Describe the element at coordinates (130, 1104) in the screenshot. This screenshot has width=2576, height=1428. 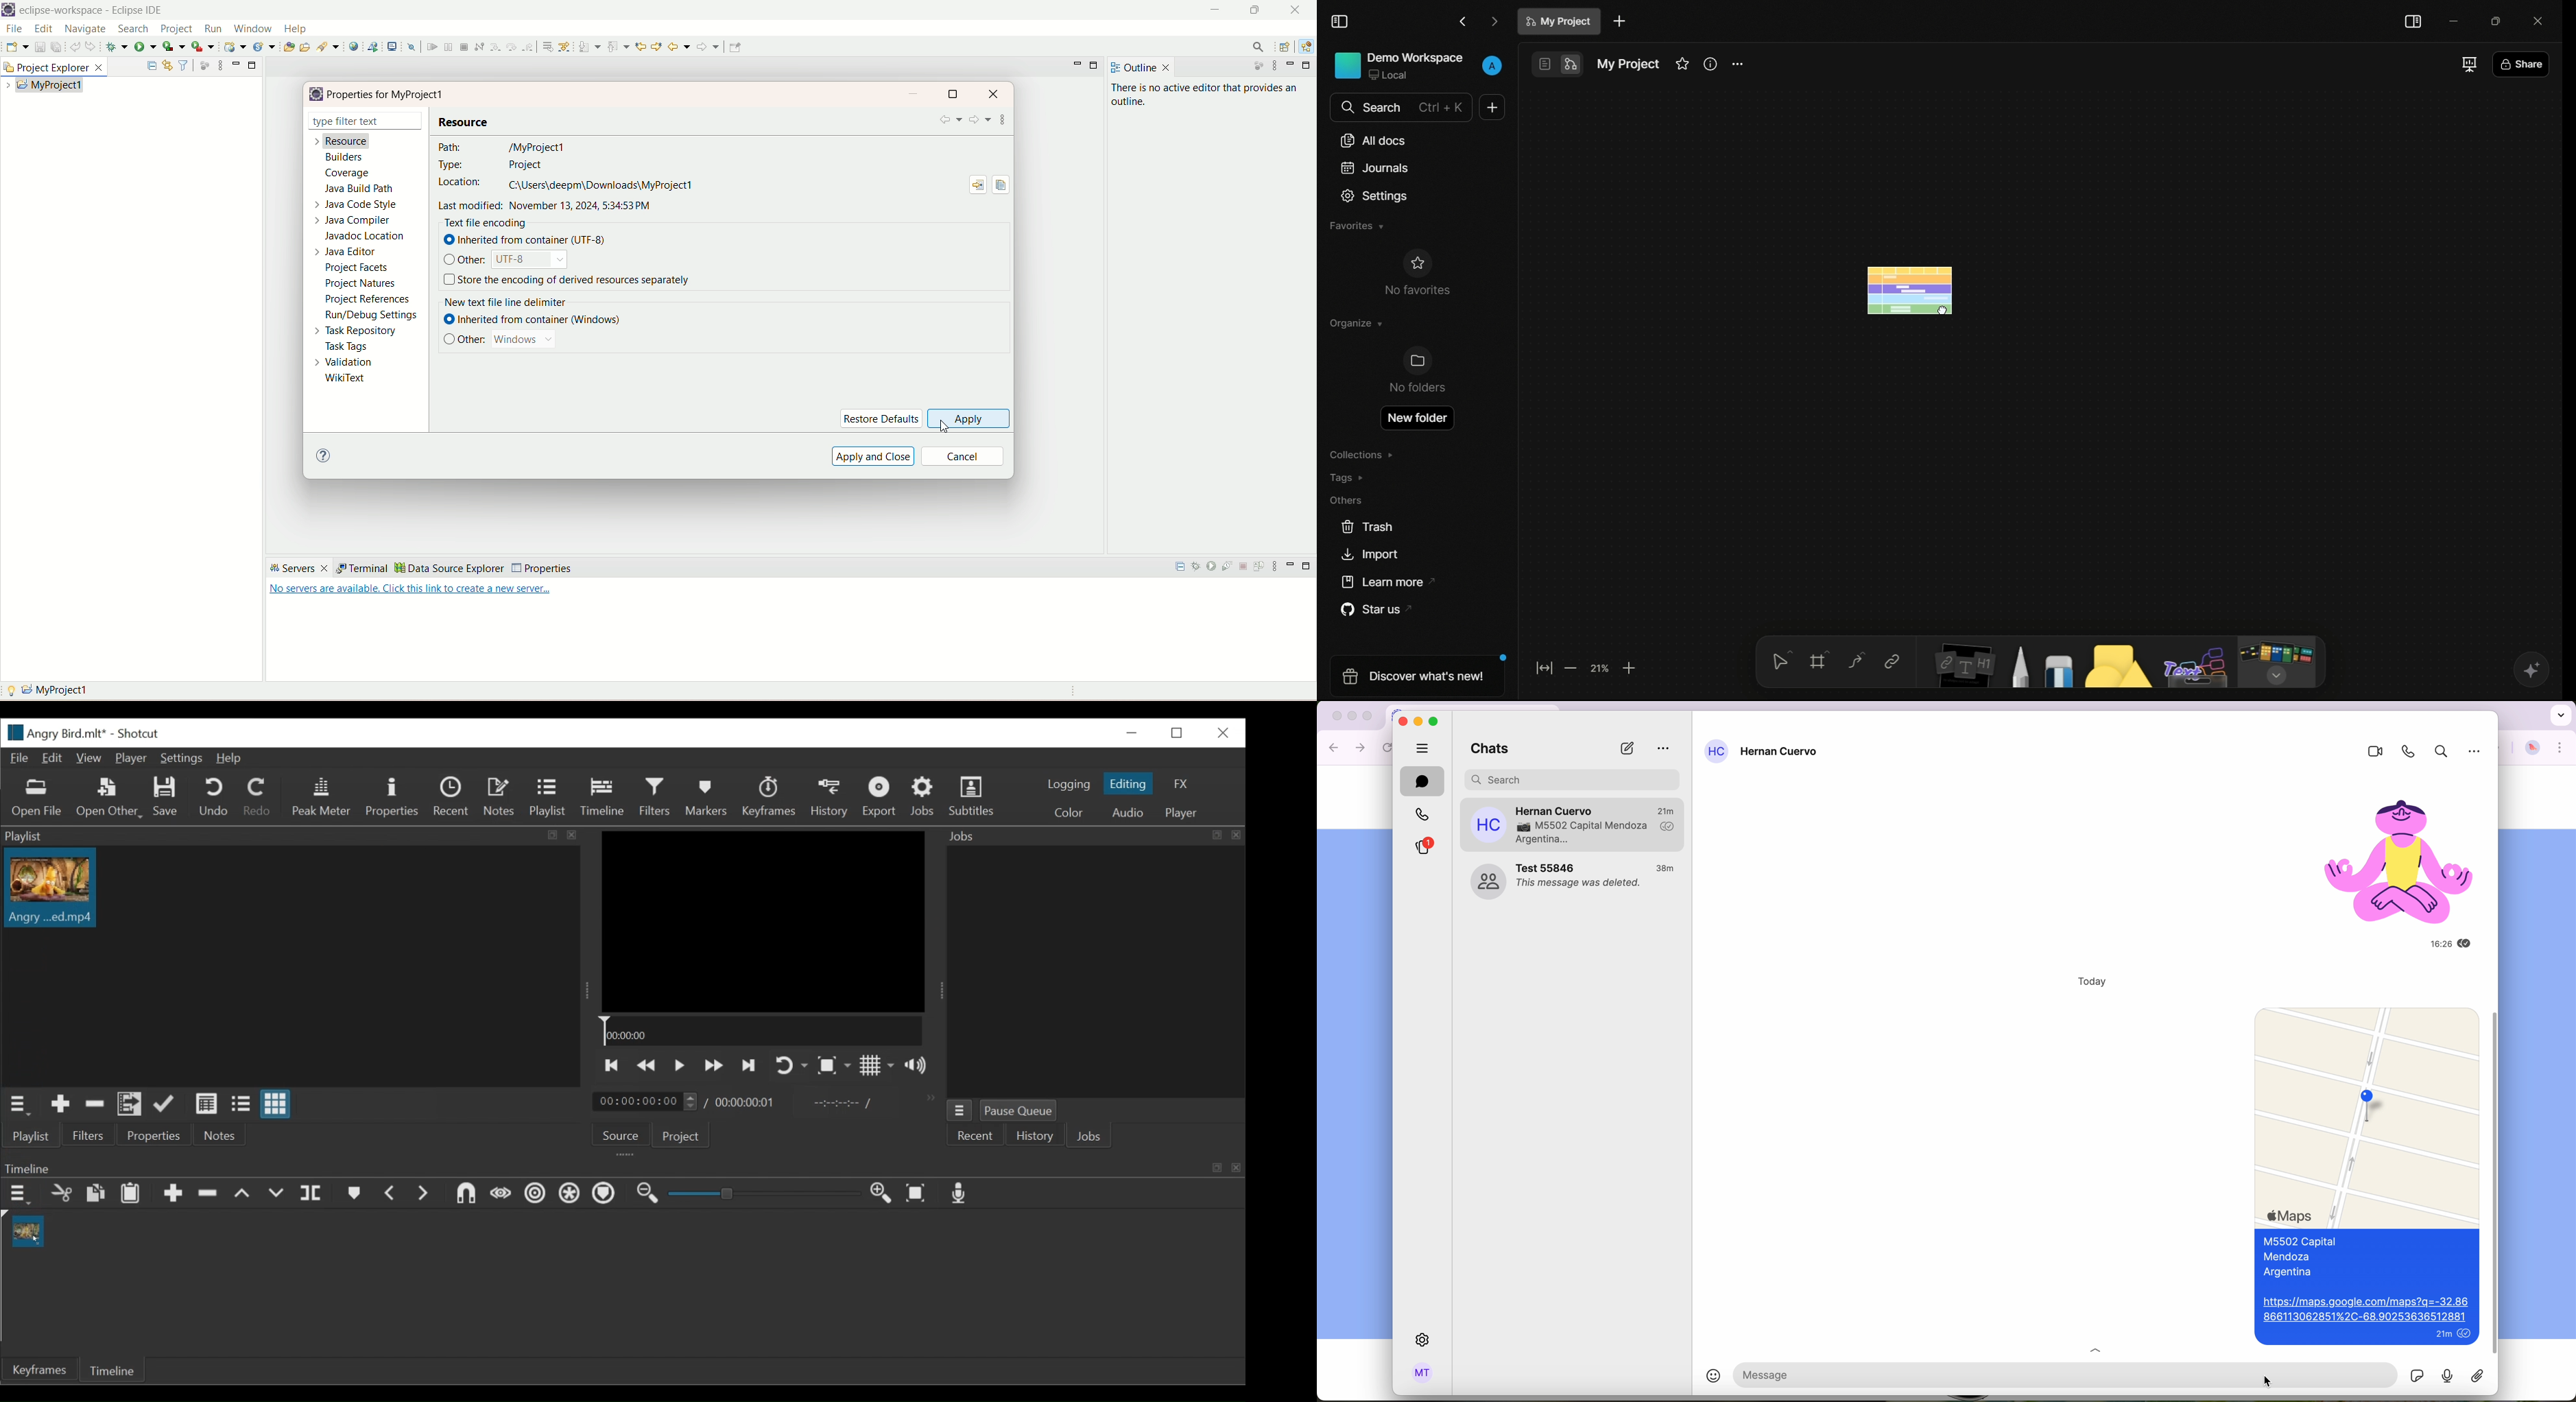
I see `Add the playlist to` at that location.